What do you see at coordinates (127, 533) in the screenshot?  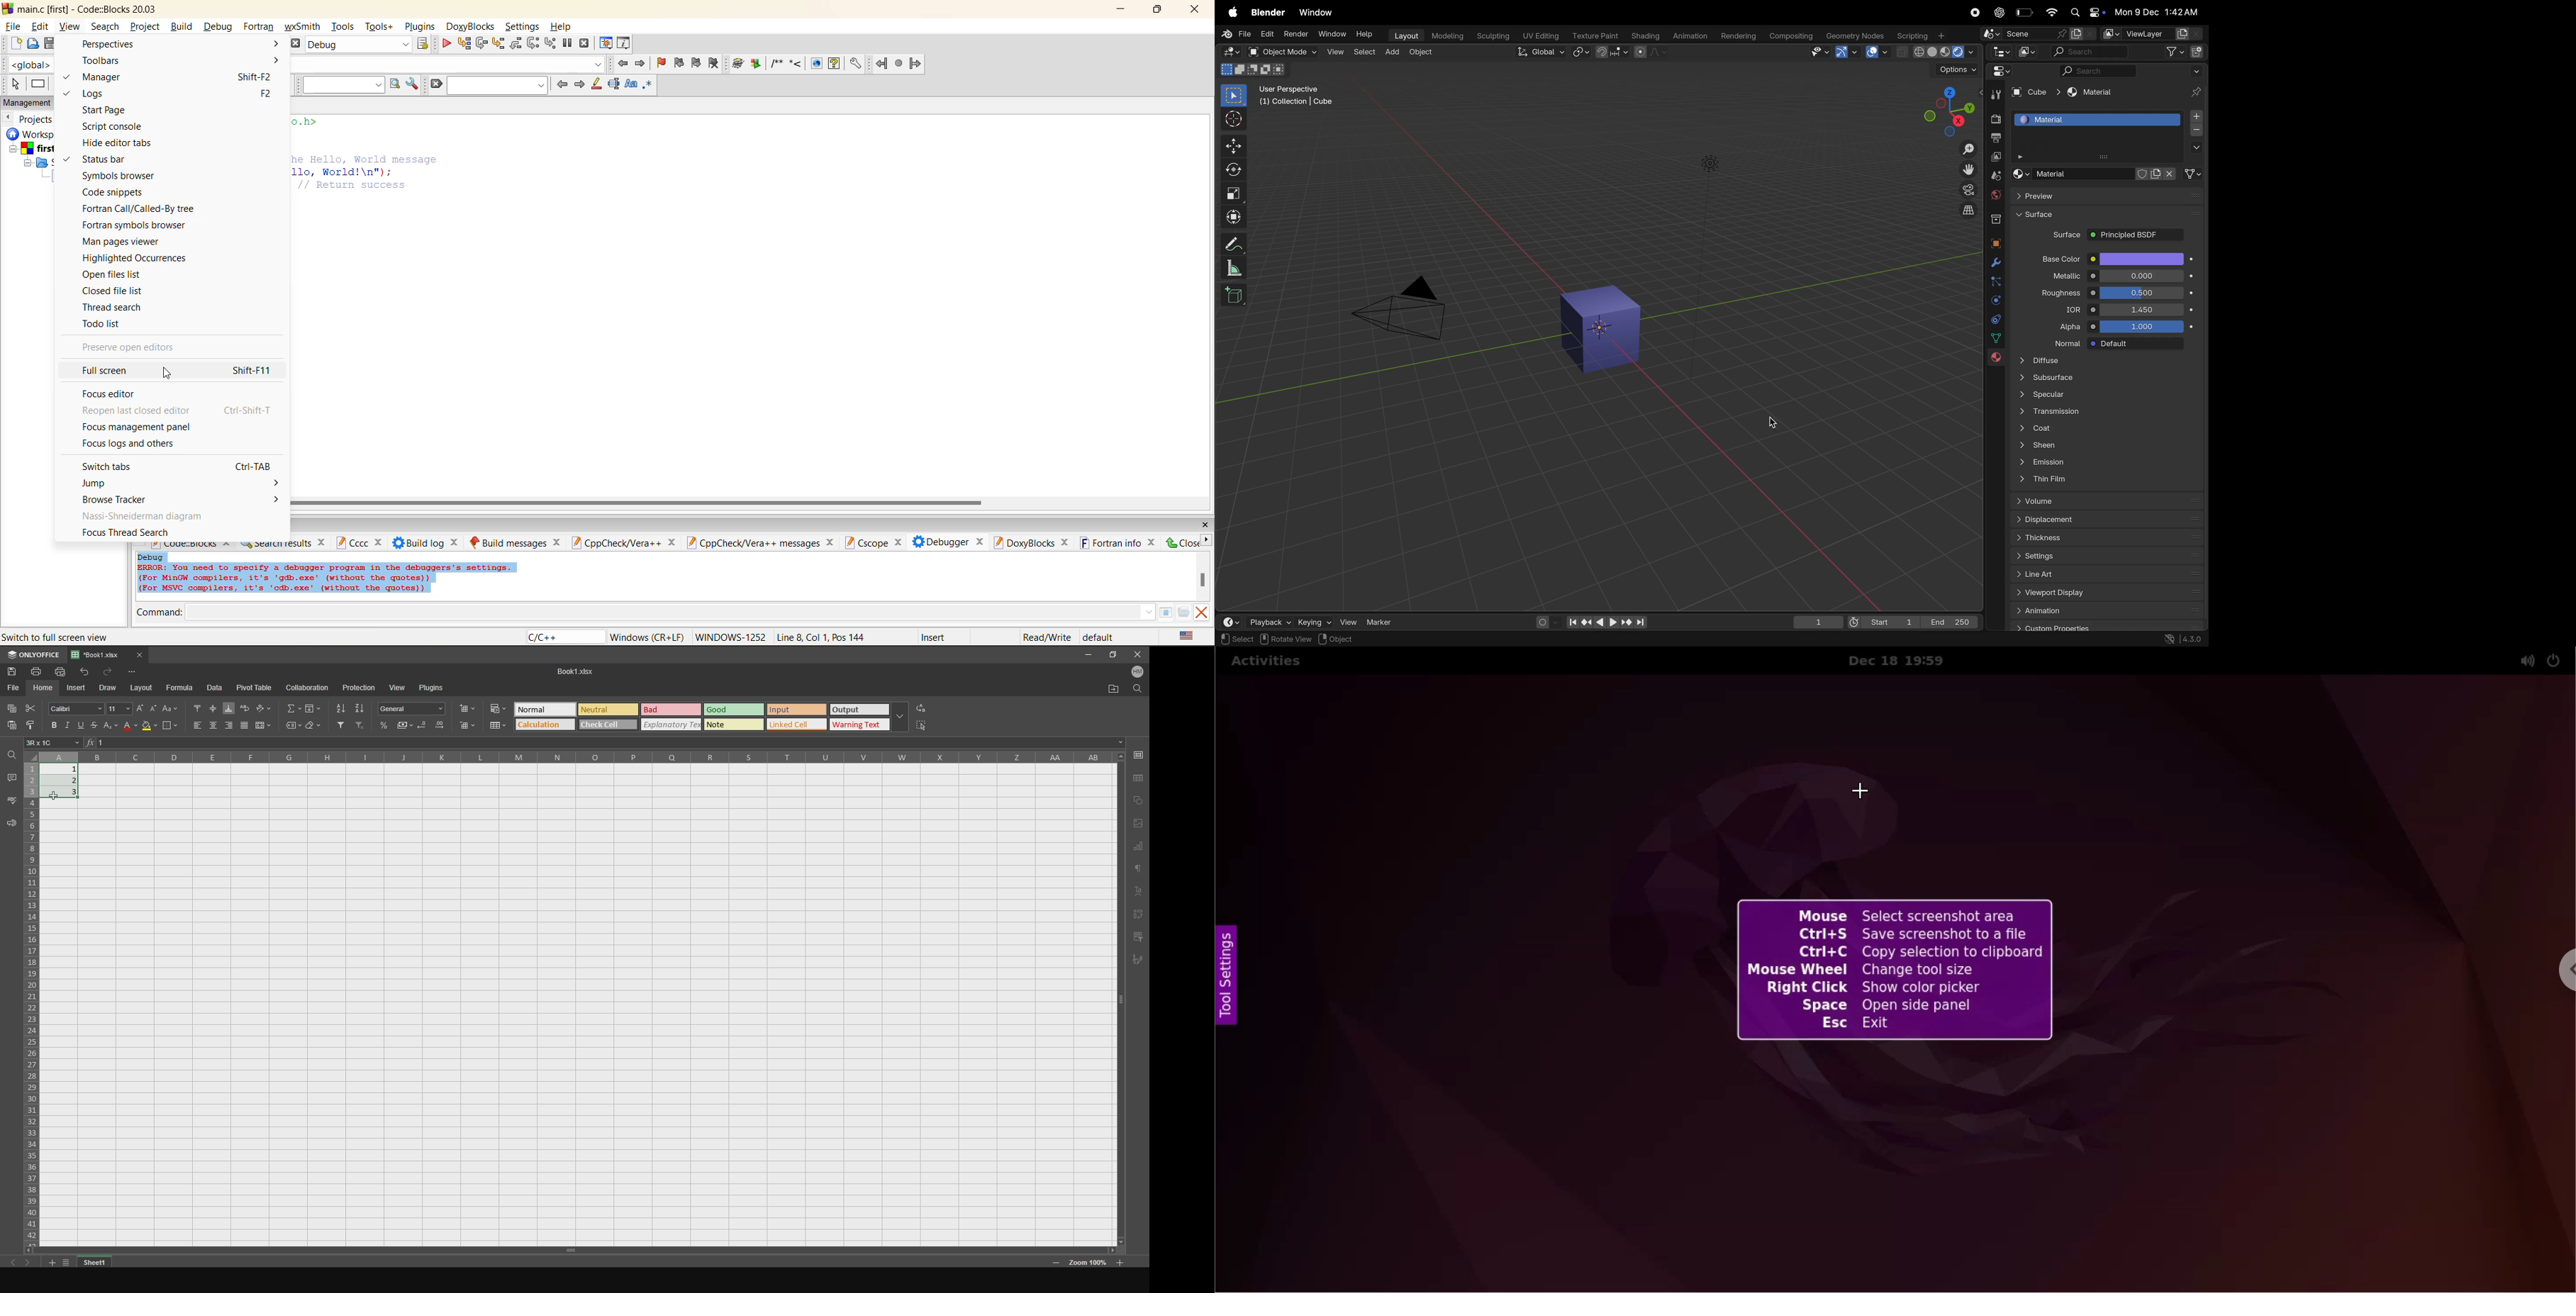 I see `focus thread search` at bounding box center [127, 533].